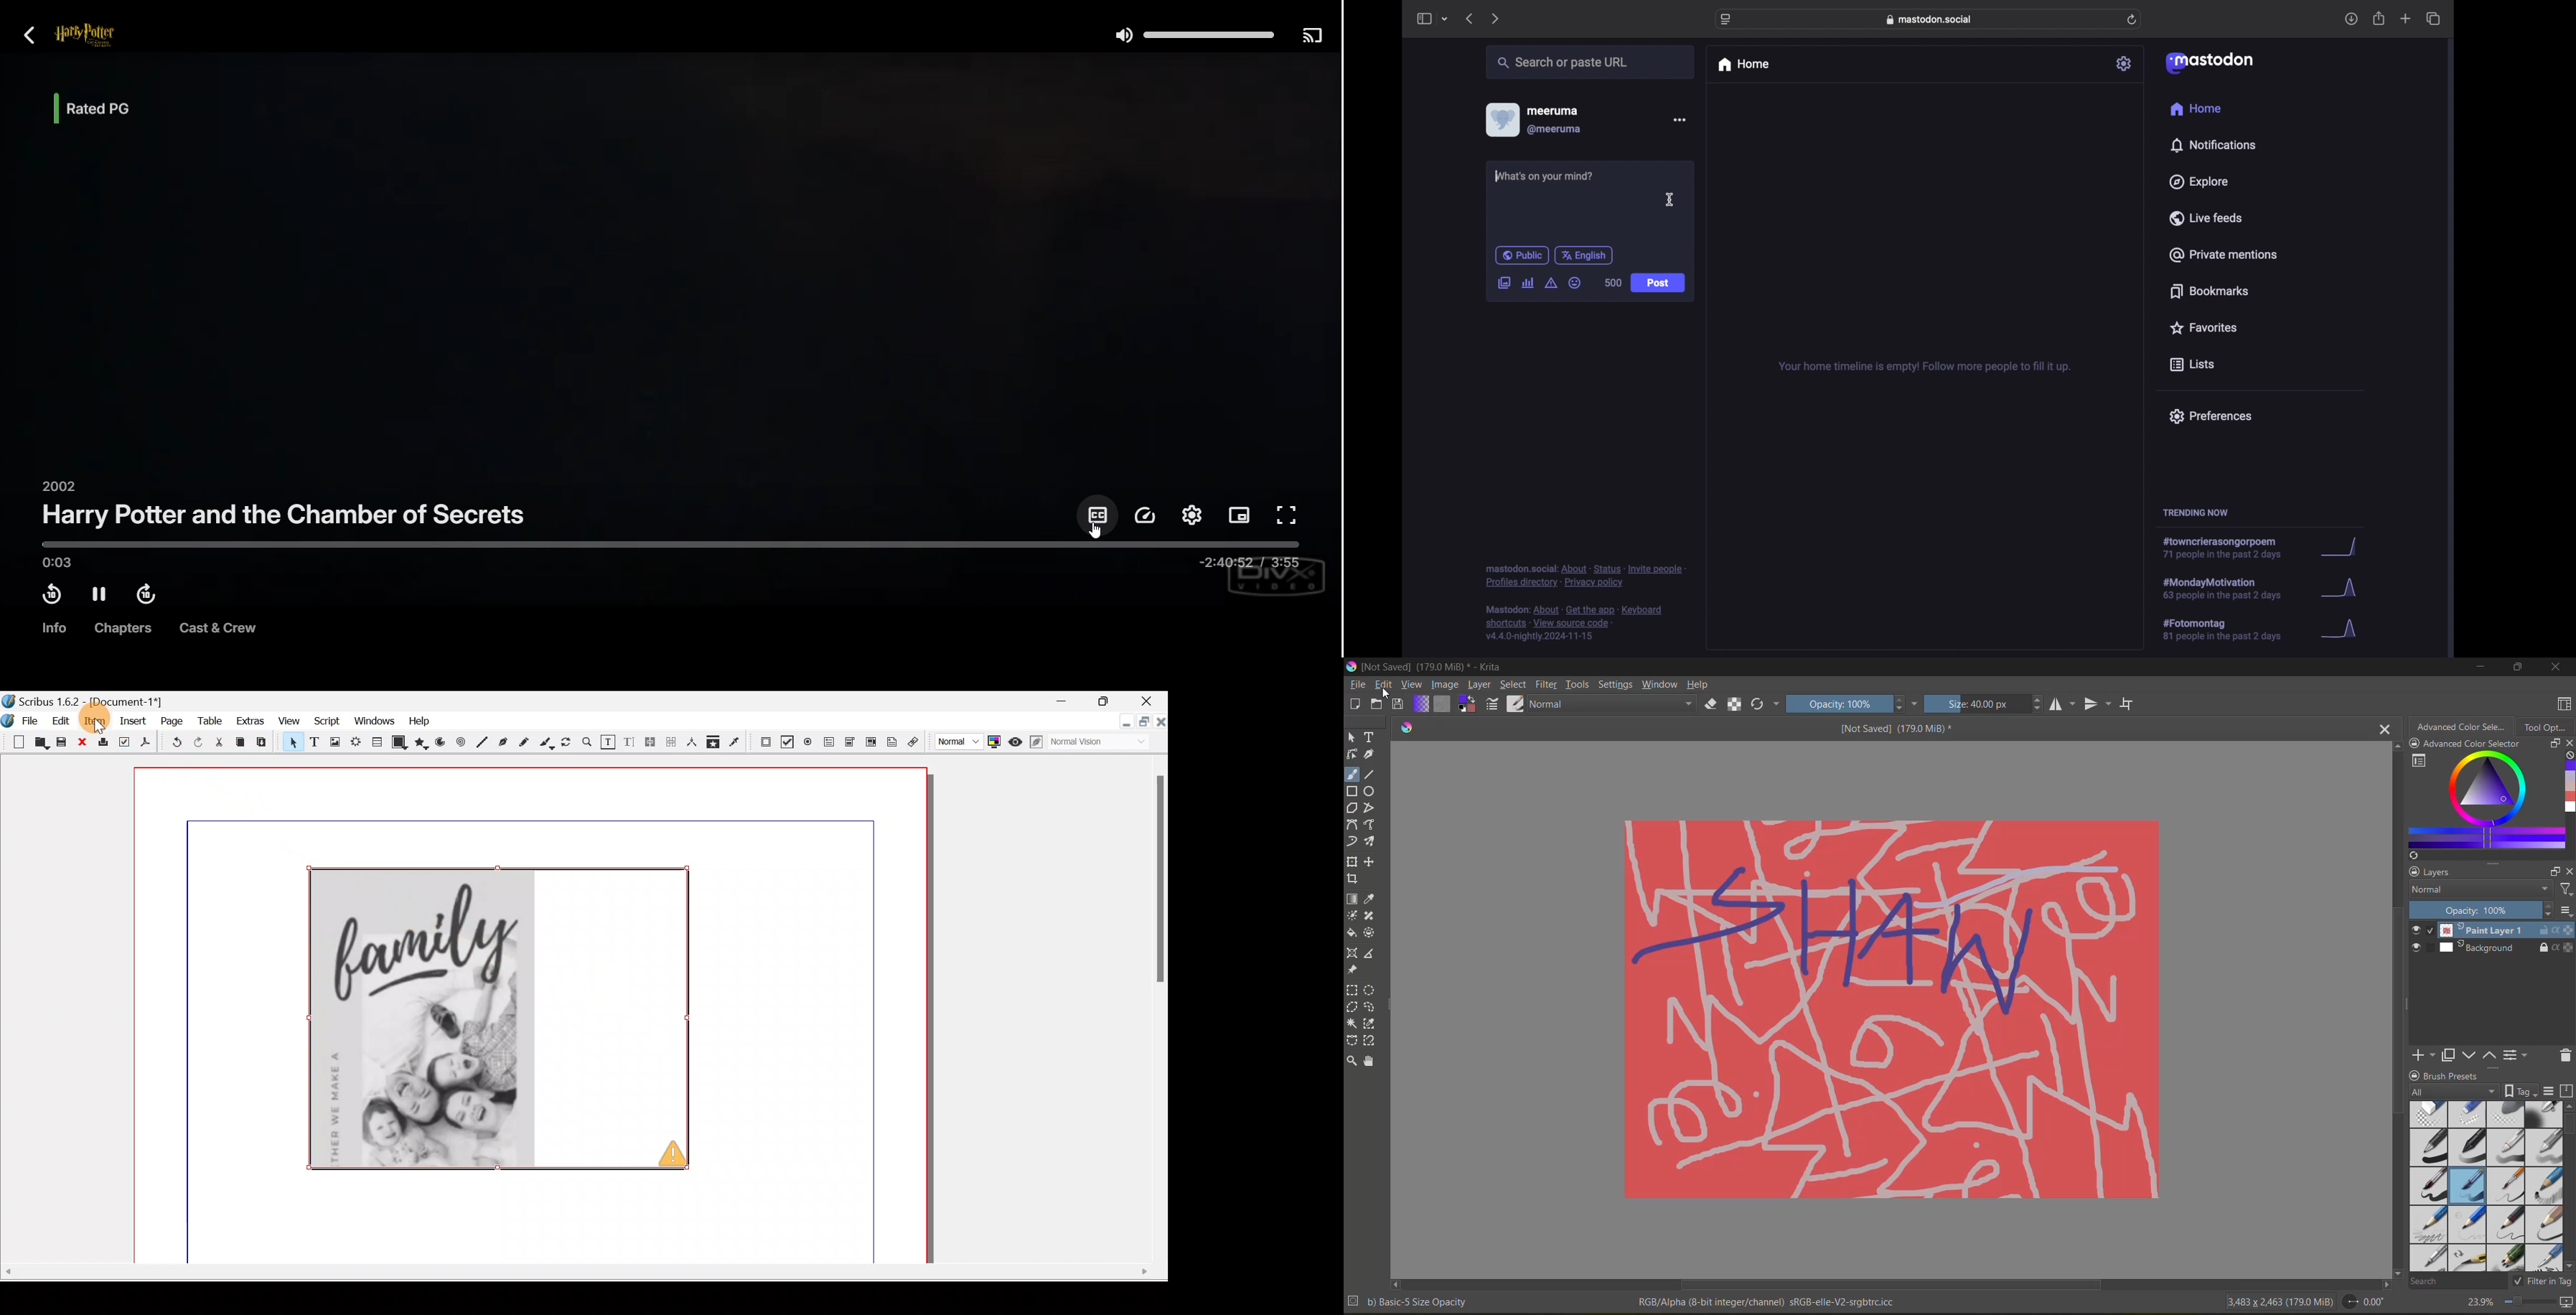  I want to click on Copy, so click(240, 744).